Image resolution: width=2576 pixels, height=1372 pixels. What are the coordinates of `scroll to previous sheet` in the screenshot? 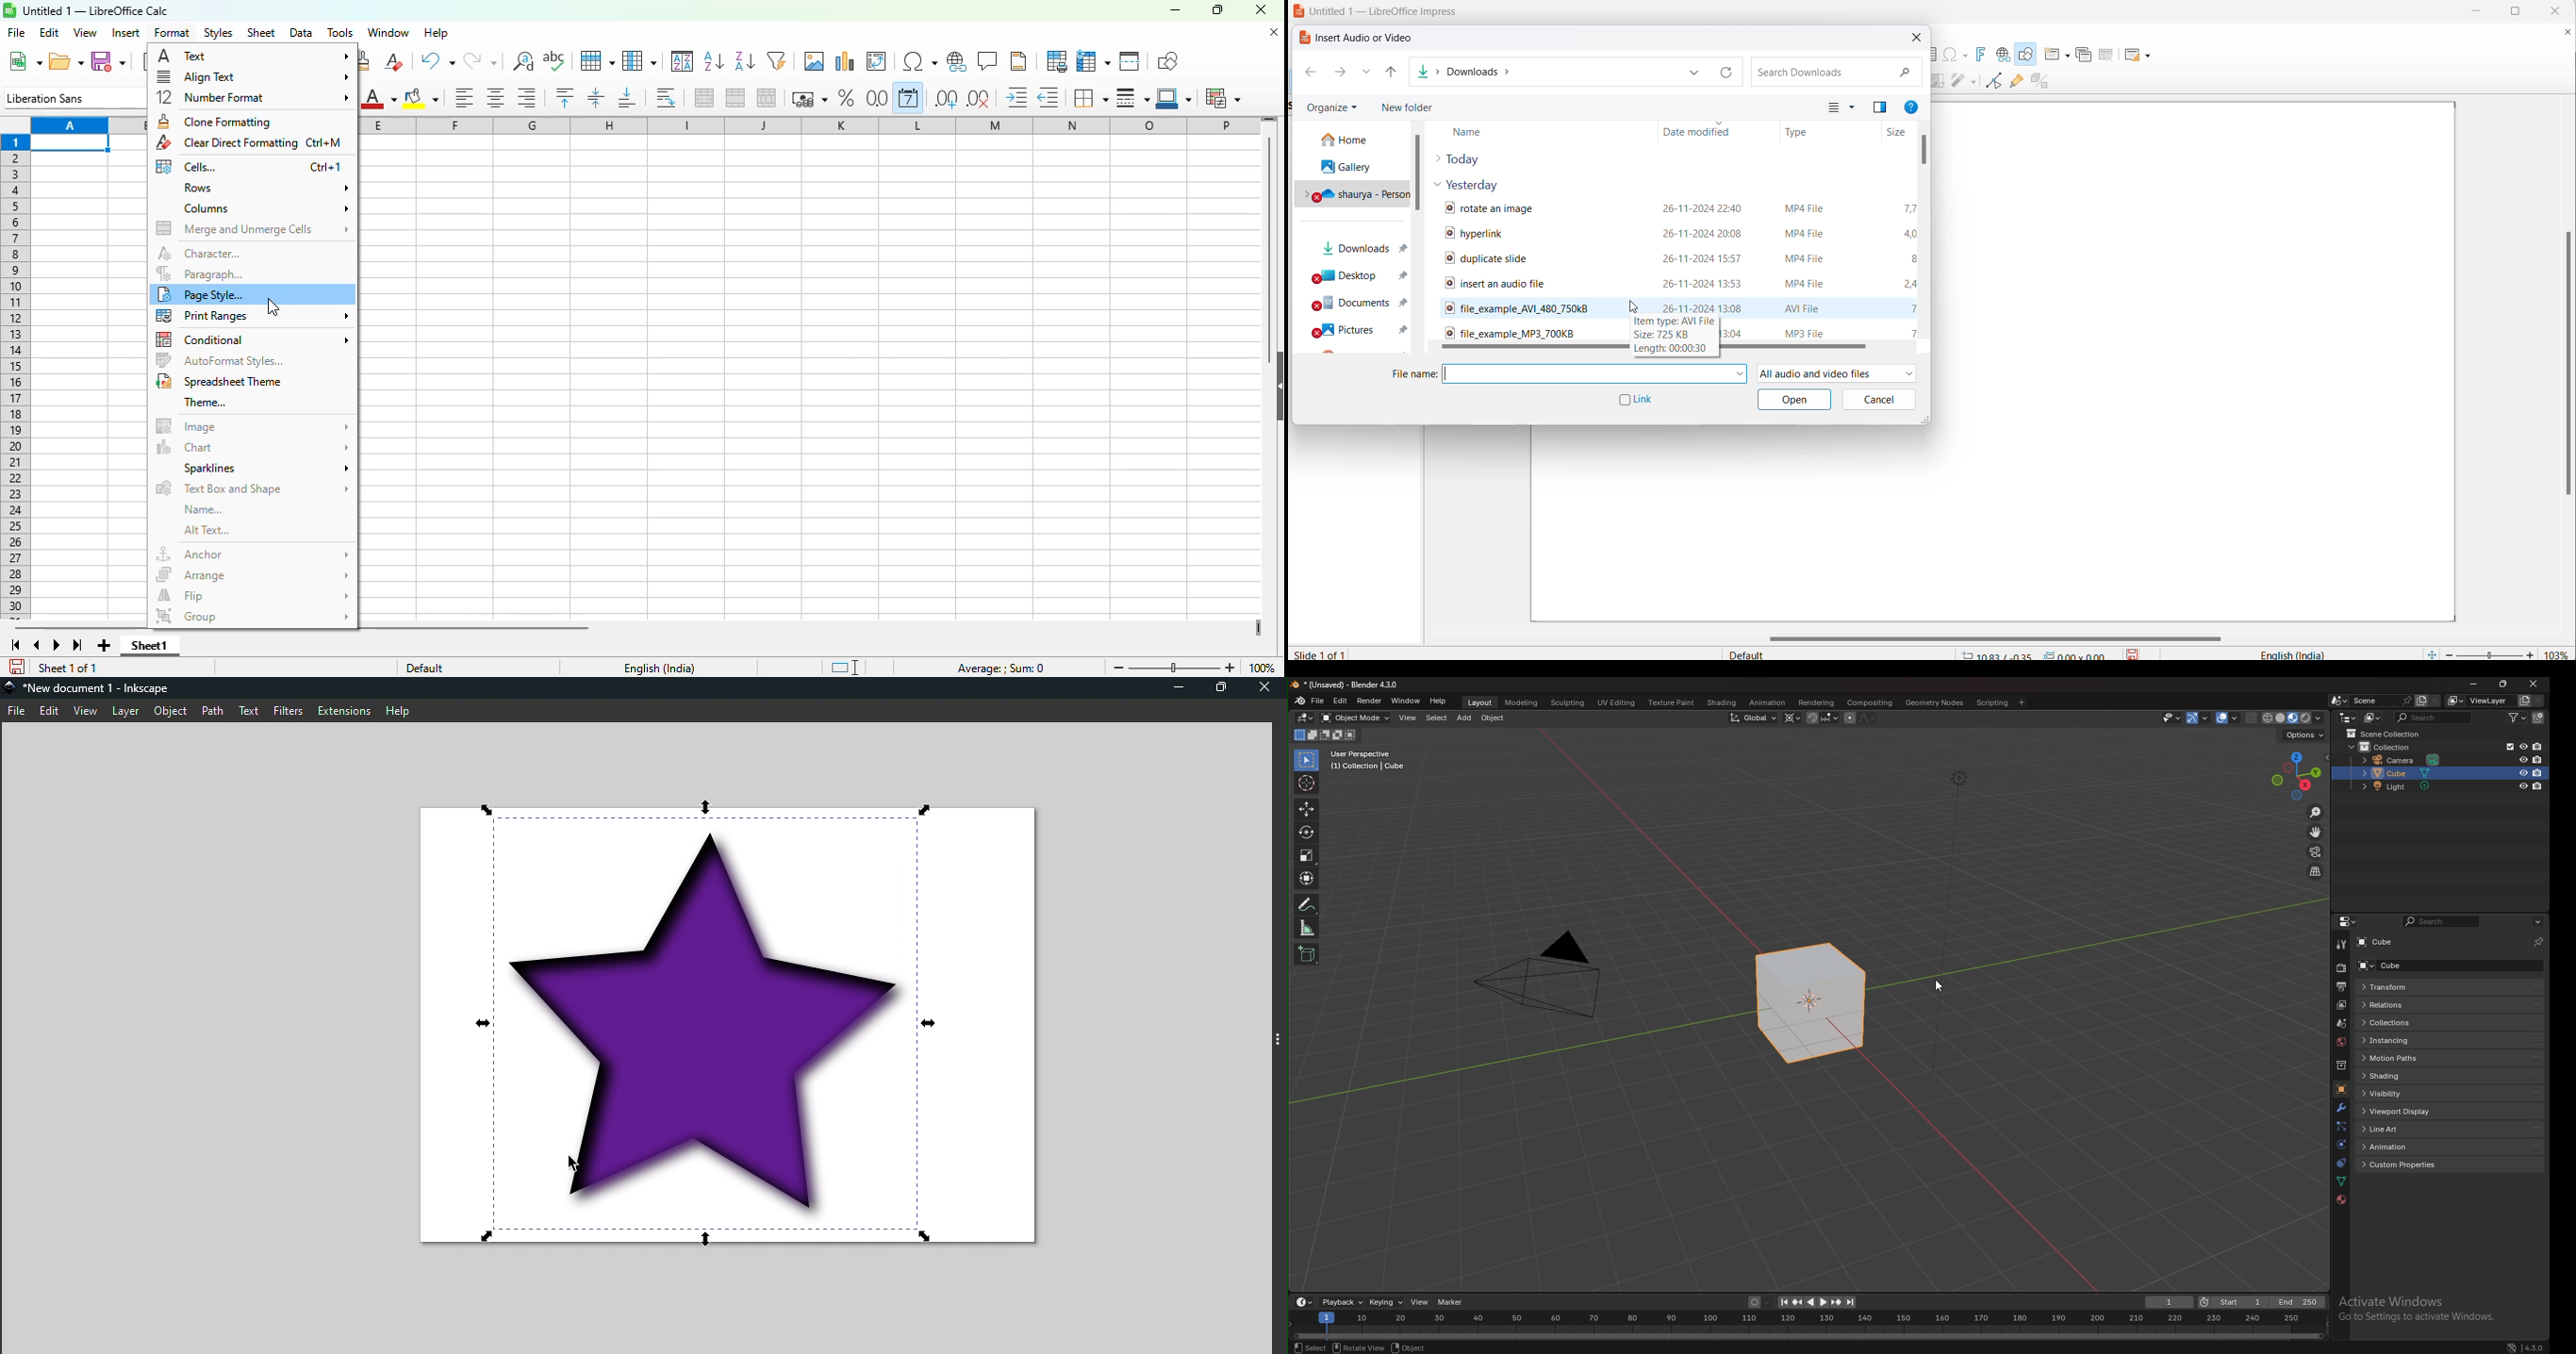 It's located at (38, 645).